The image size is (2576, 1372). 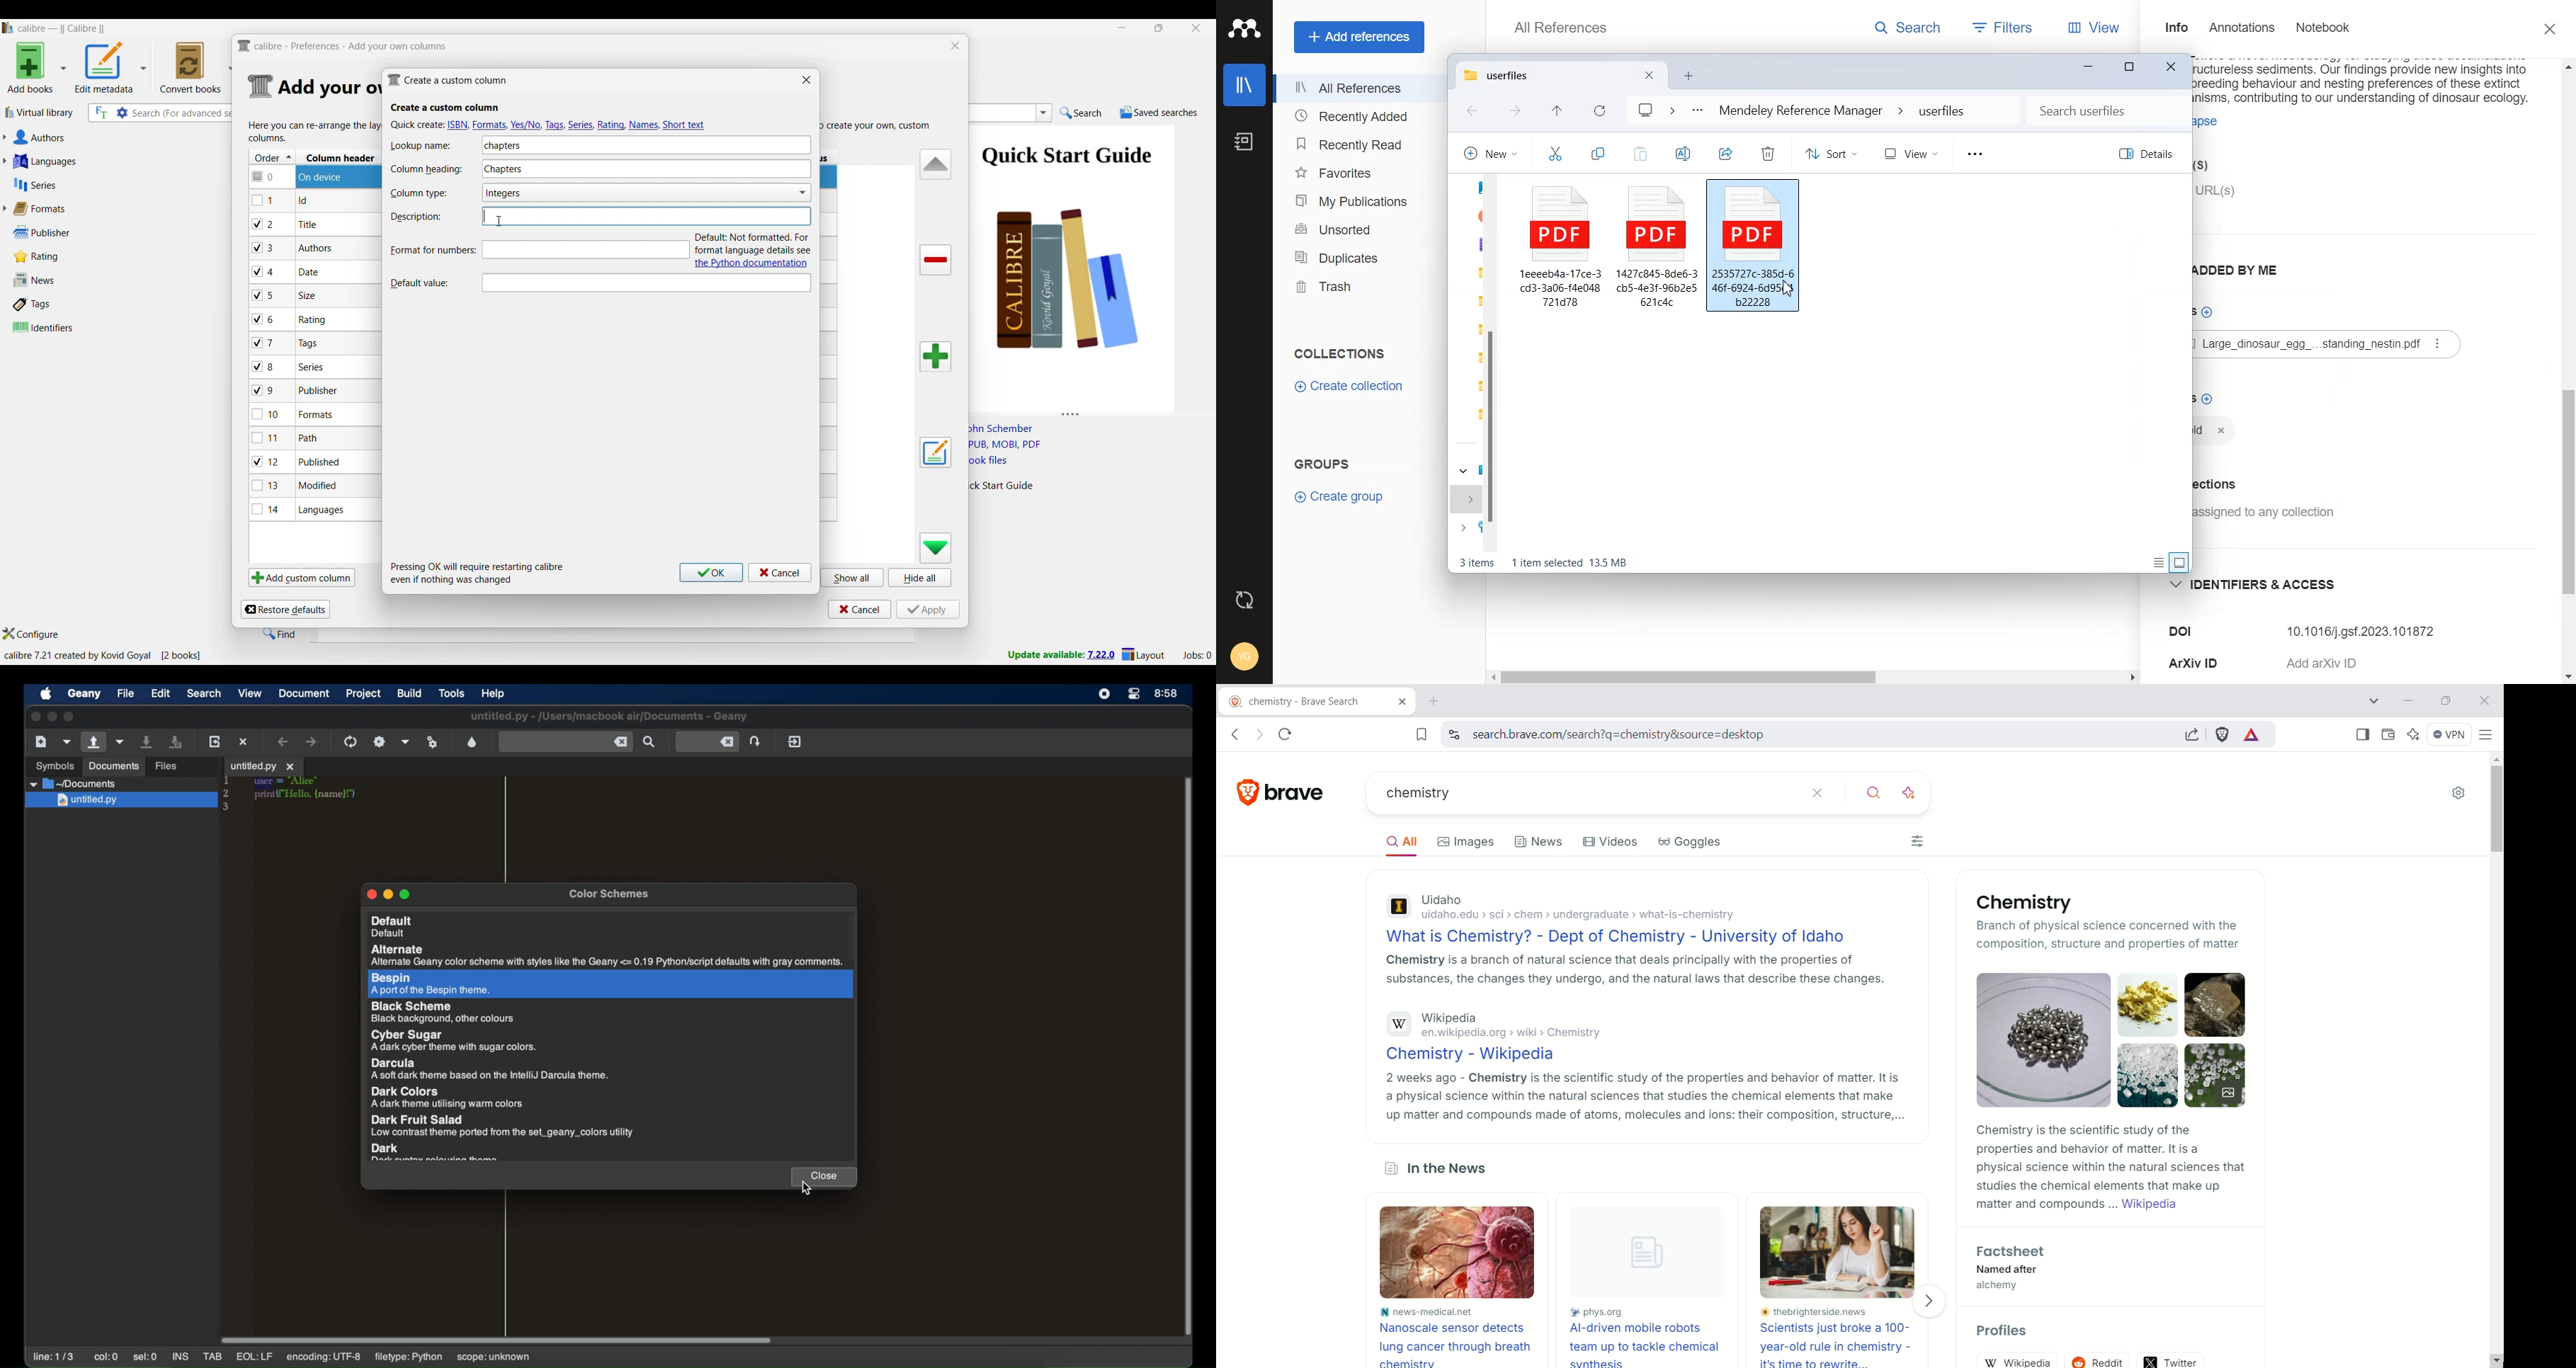 What do you see at coordinates (1690, 678) in the screenshot?
I see `Horizontal scroll bar` at bounding box center [1690, 678].